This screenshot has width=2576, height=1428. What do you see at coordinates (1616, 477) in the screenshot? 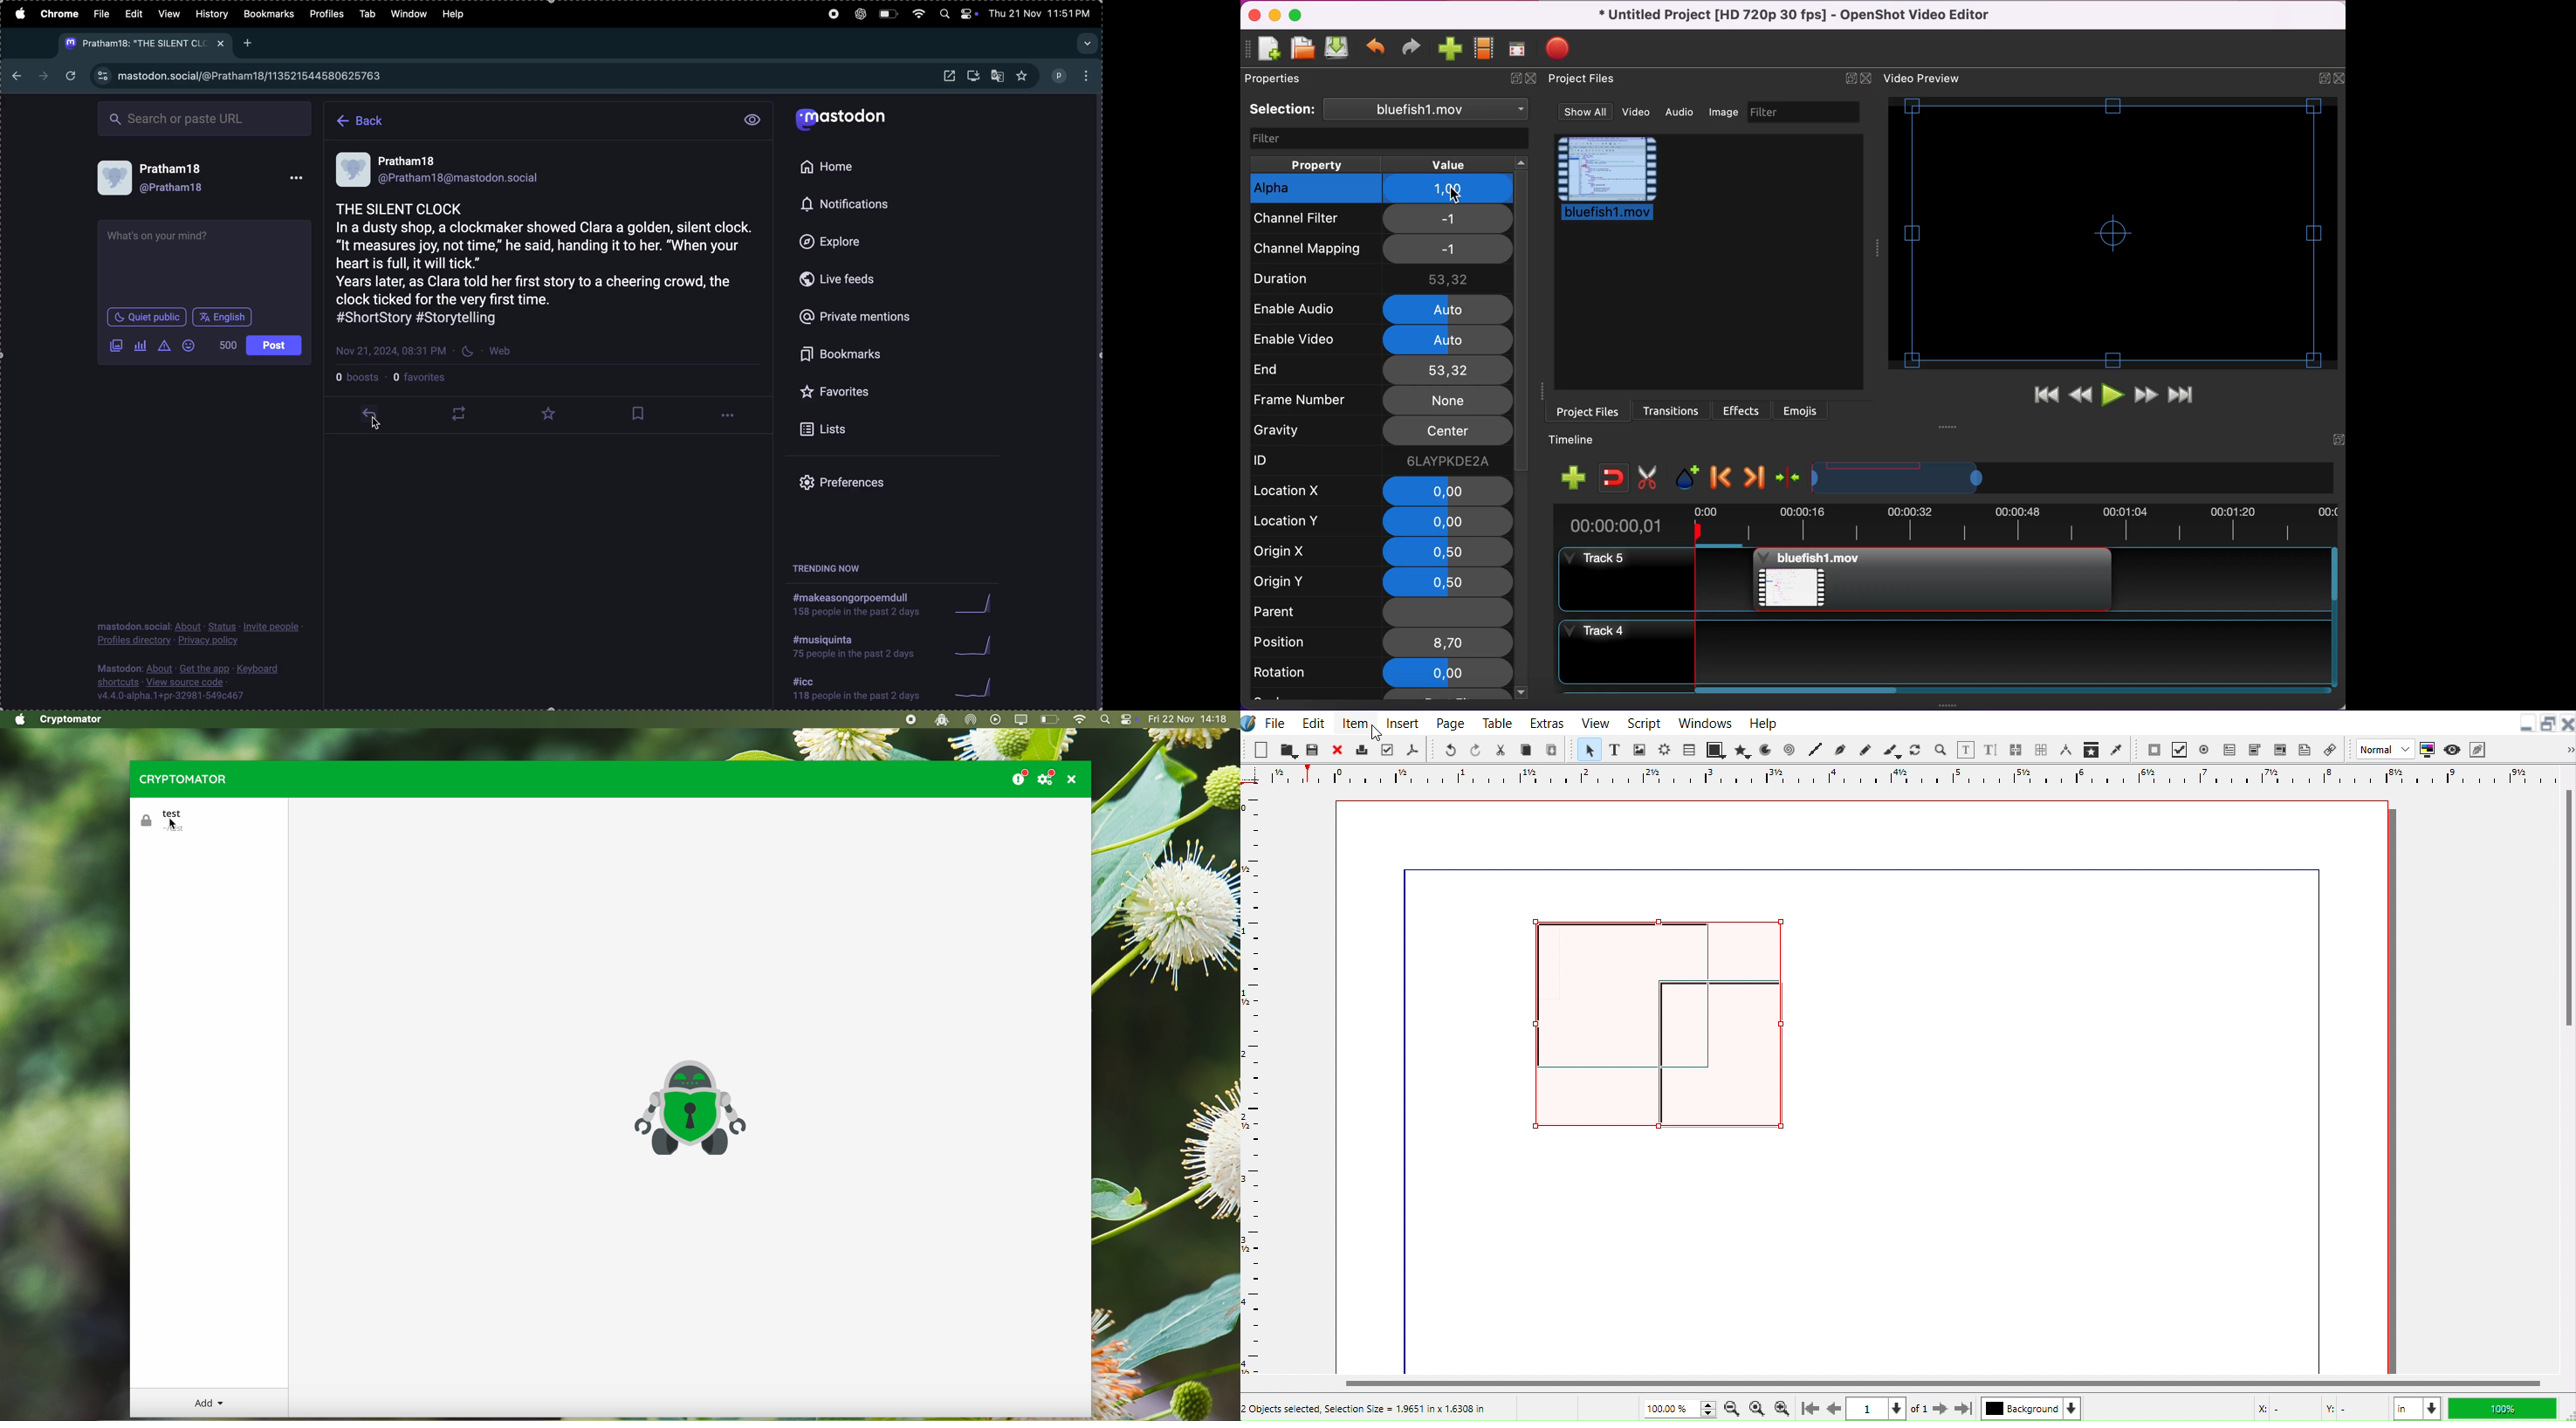
I see `enable snapping` at bounding box center [1616, 477].